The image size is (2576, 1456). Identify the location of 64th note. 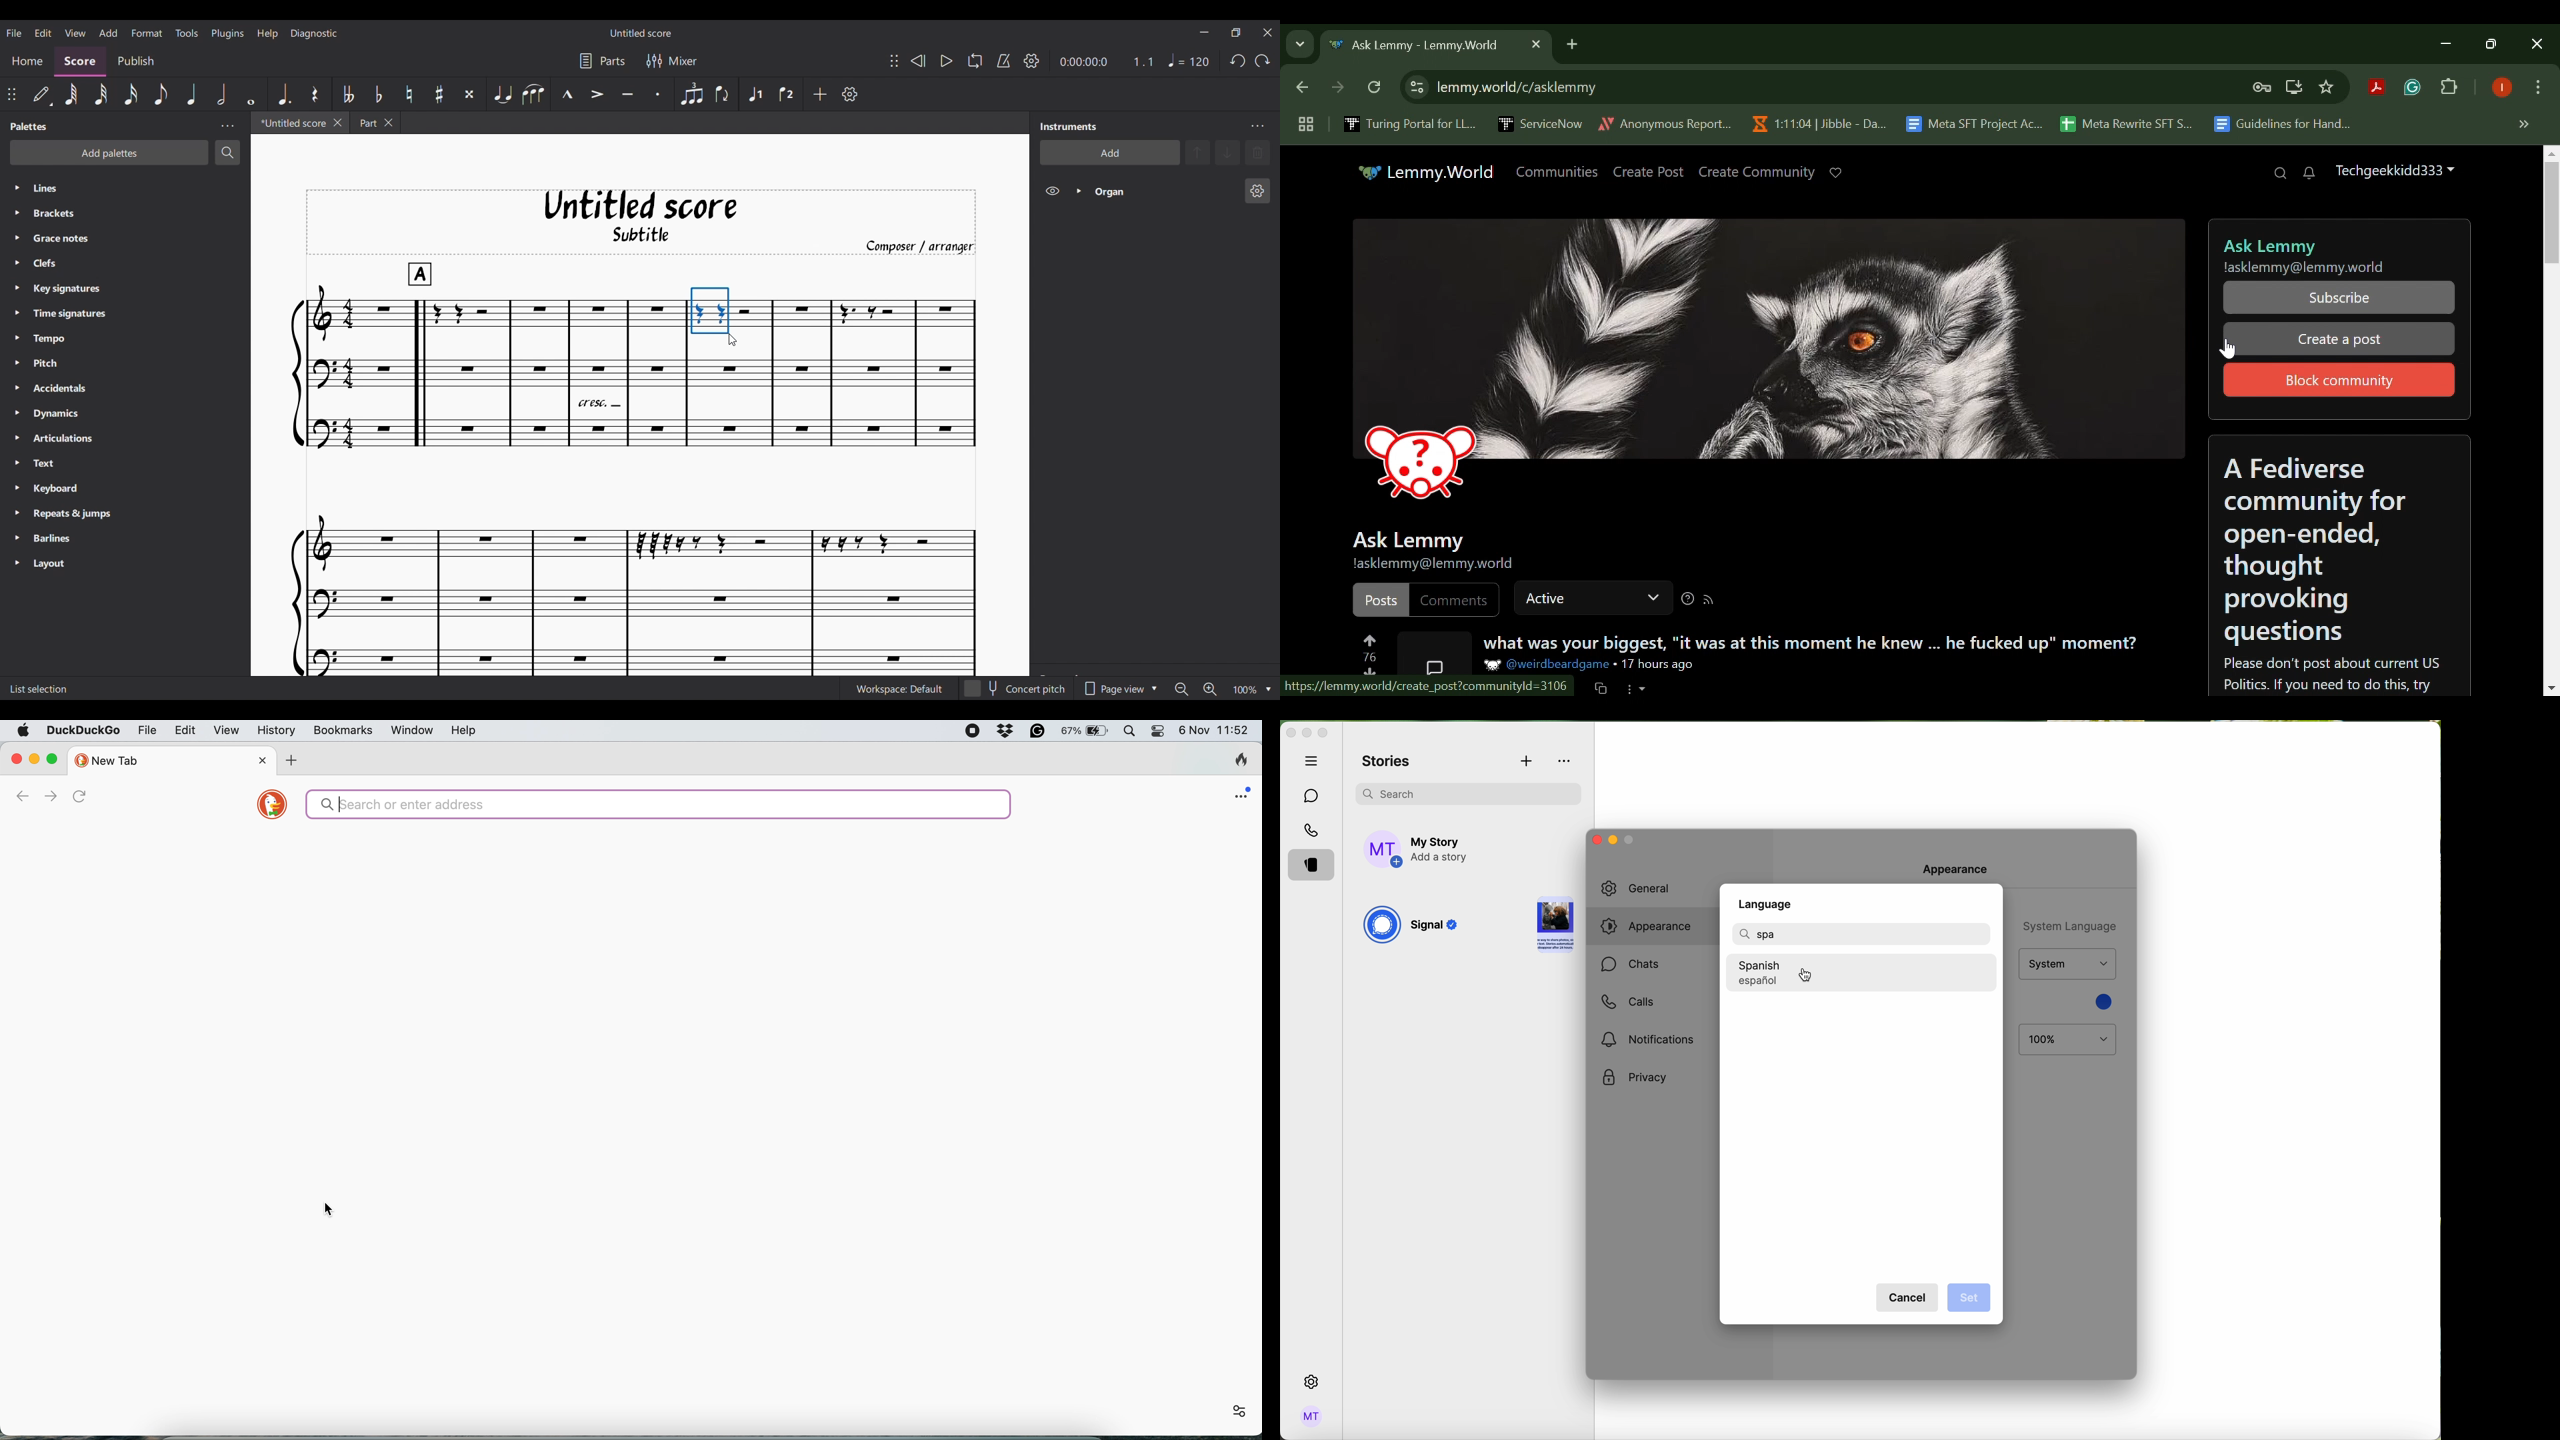
(71, 95).